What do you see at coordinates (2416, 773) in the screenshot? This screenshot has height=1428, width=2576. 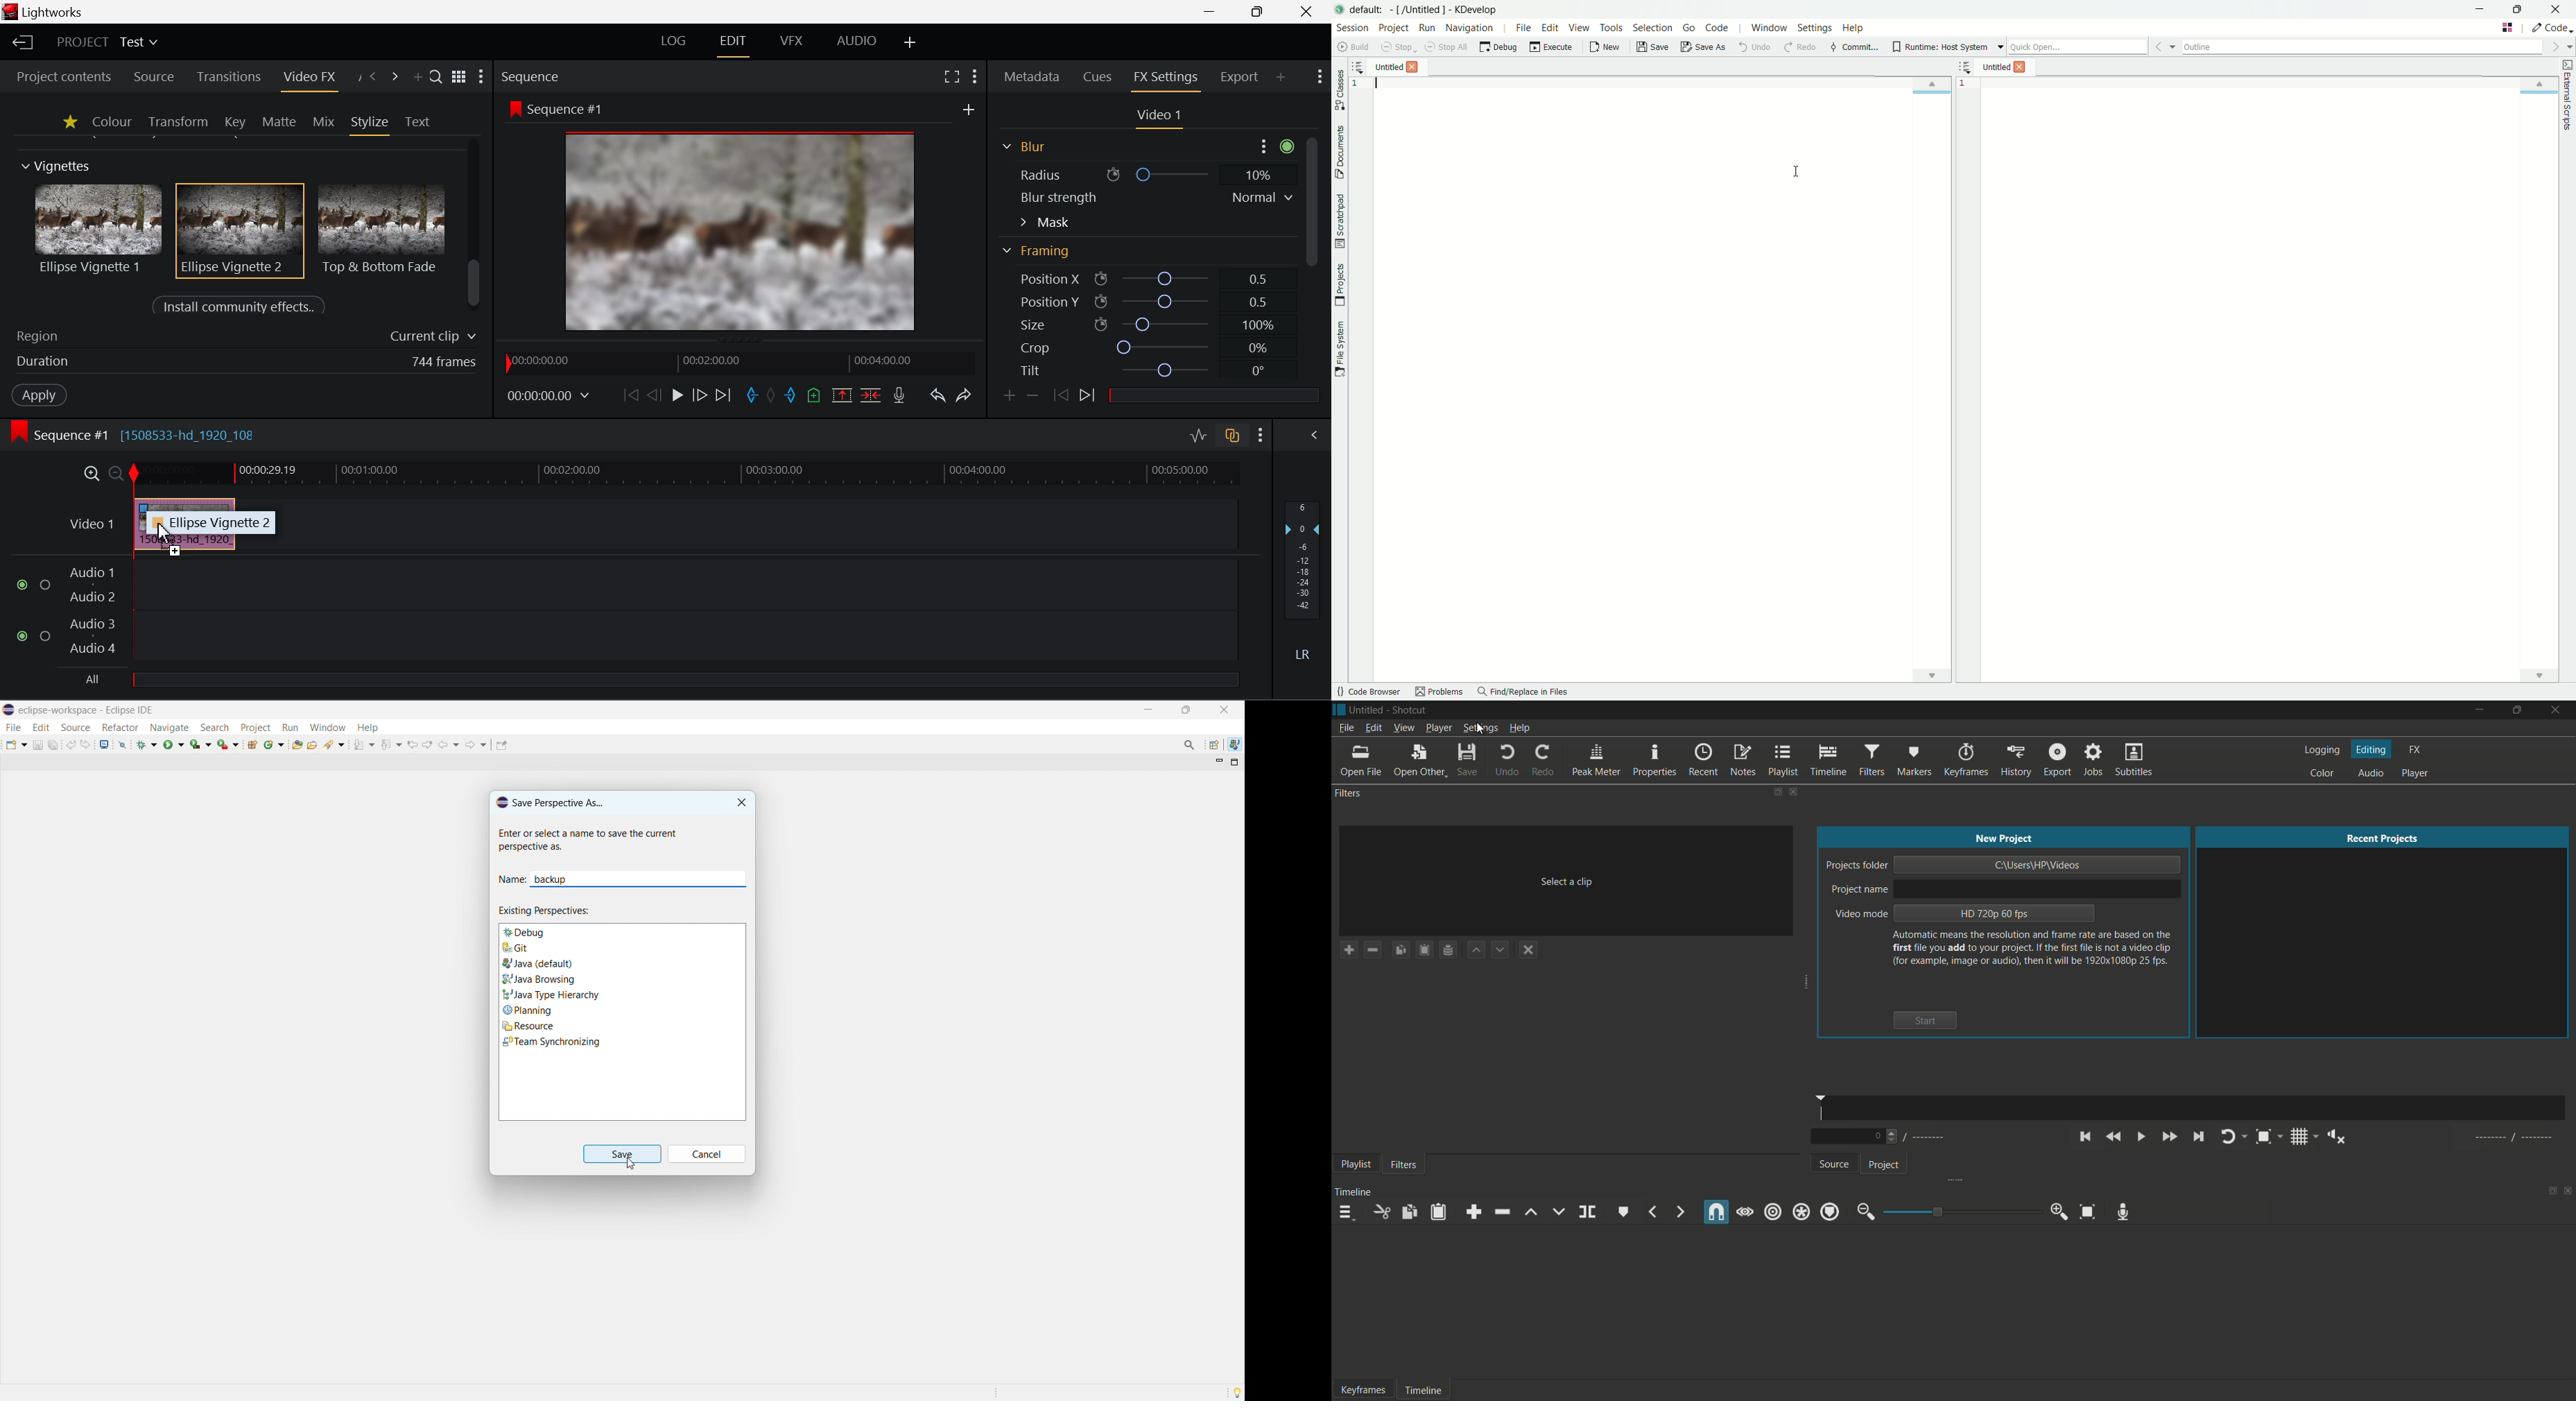 I see `player` at bounding box center [2416, 773].